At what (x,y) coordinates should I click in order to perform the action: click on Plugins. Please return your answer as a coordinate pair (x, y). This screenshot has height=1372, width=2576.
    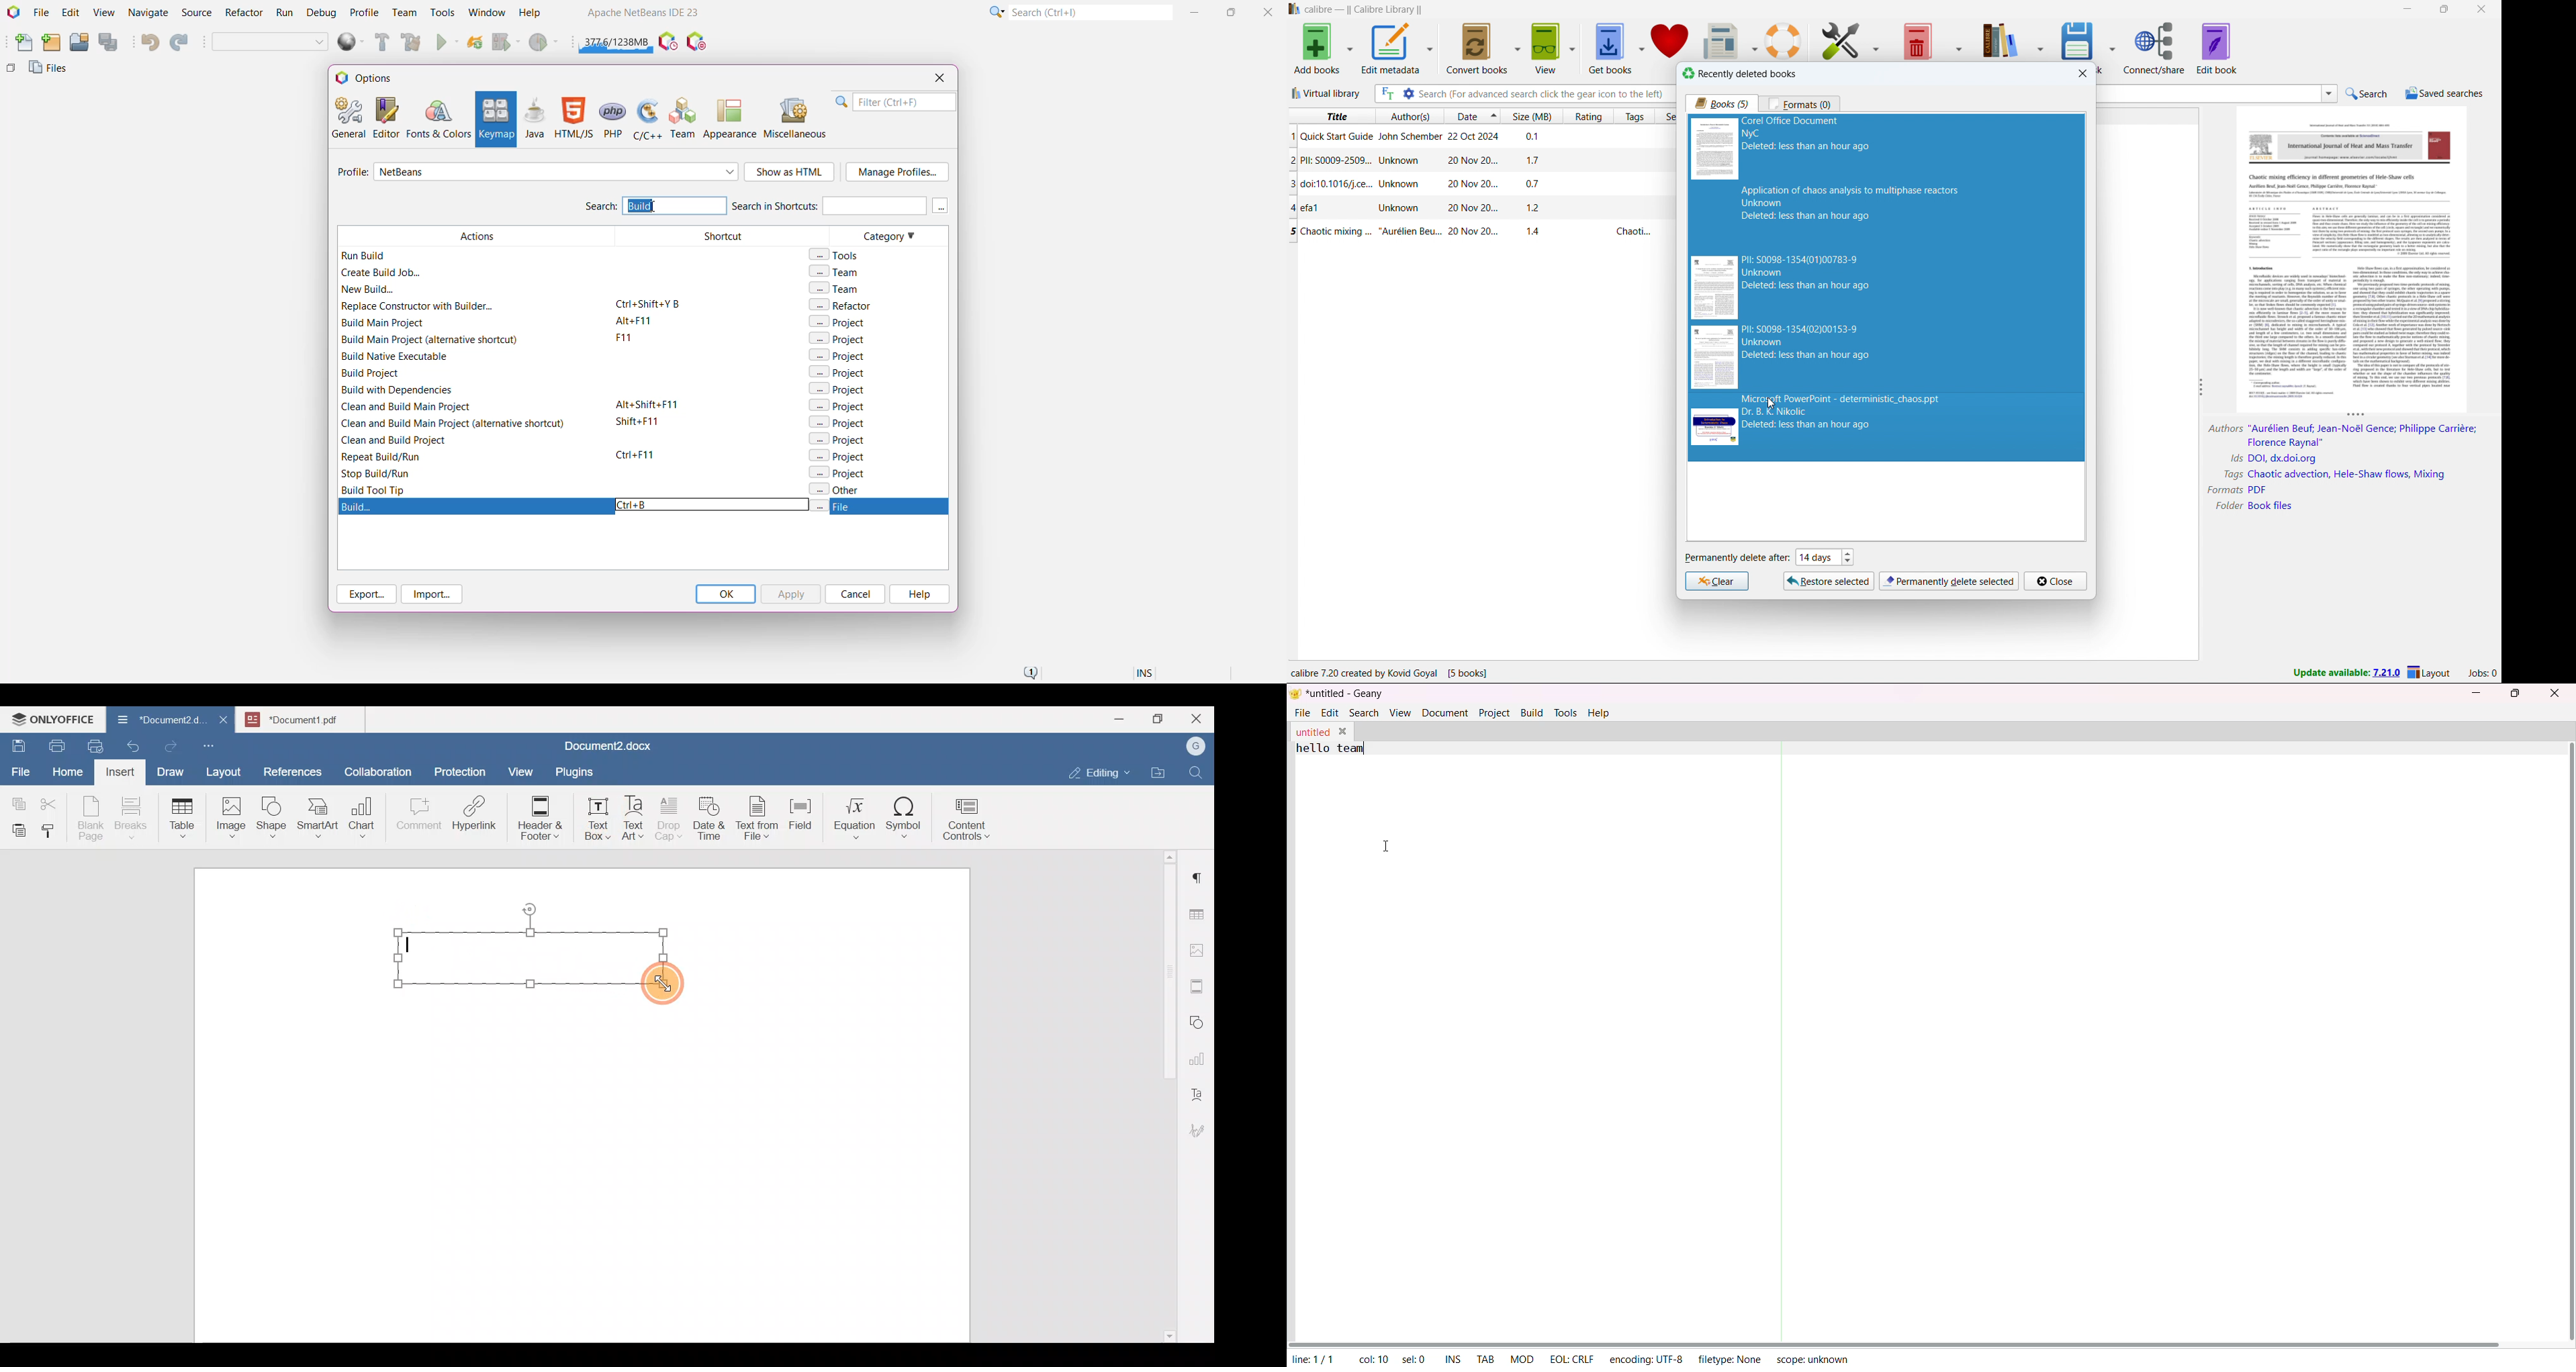
    Looking at the image, I should click on (579, 770).